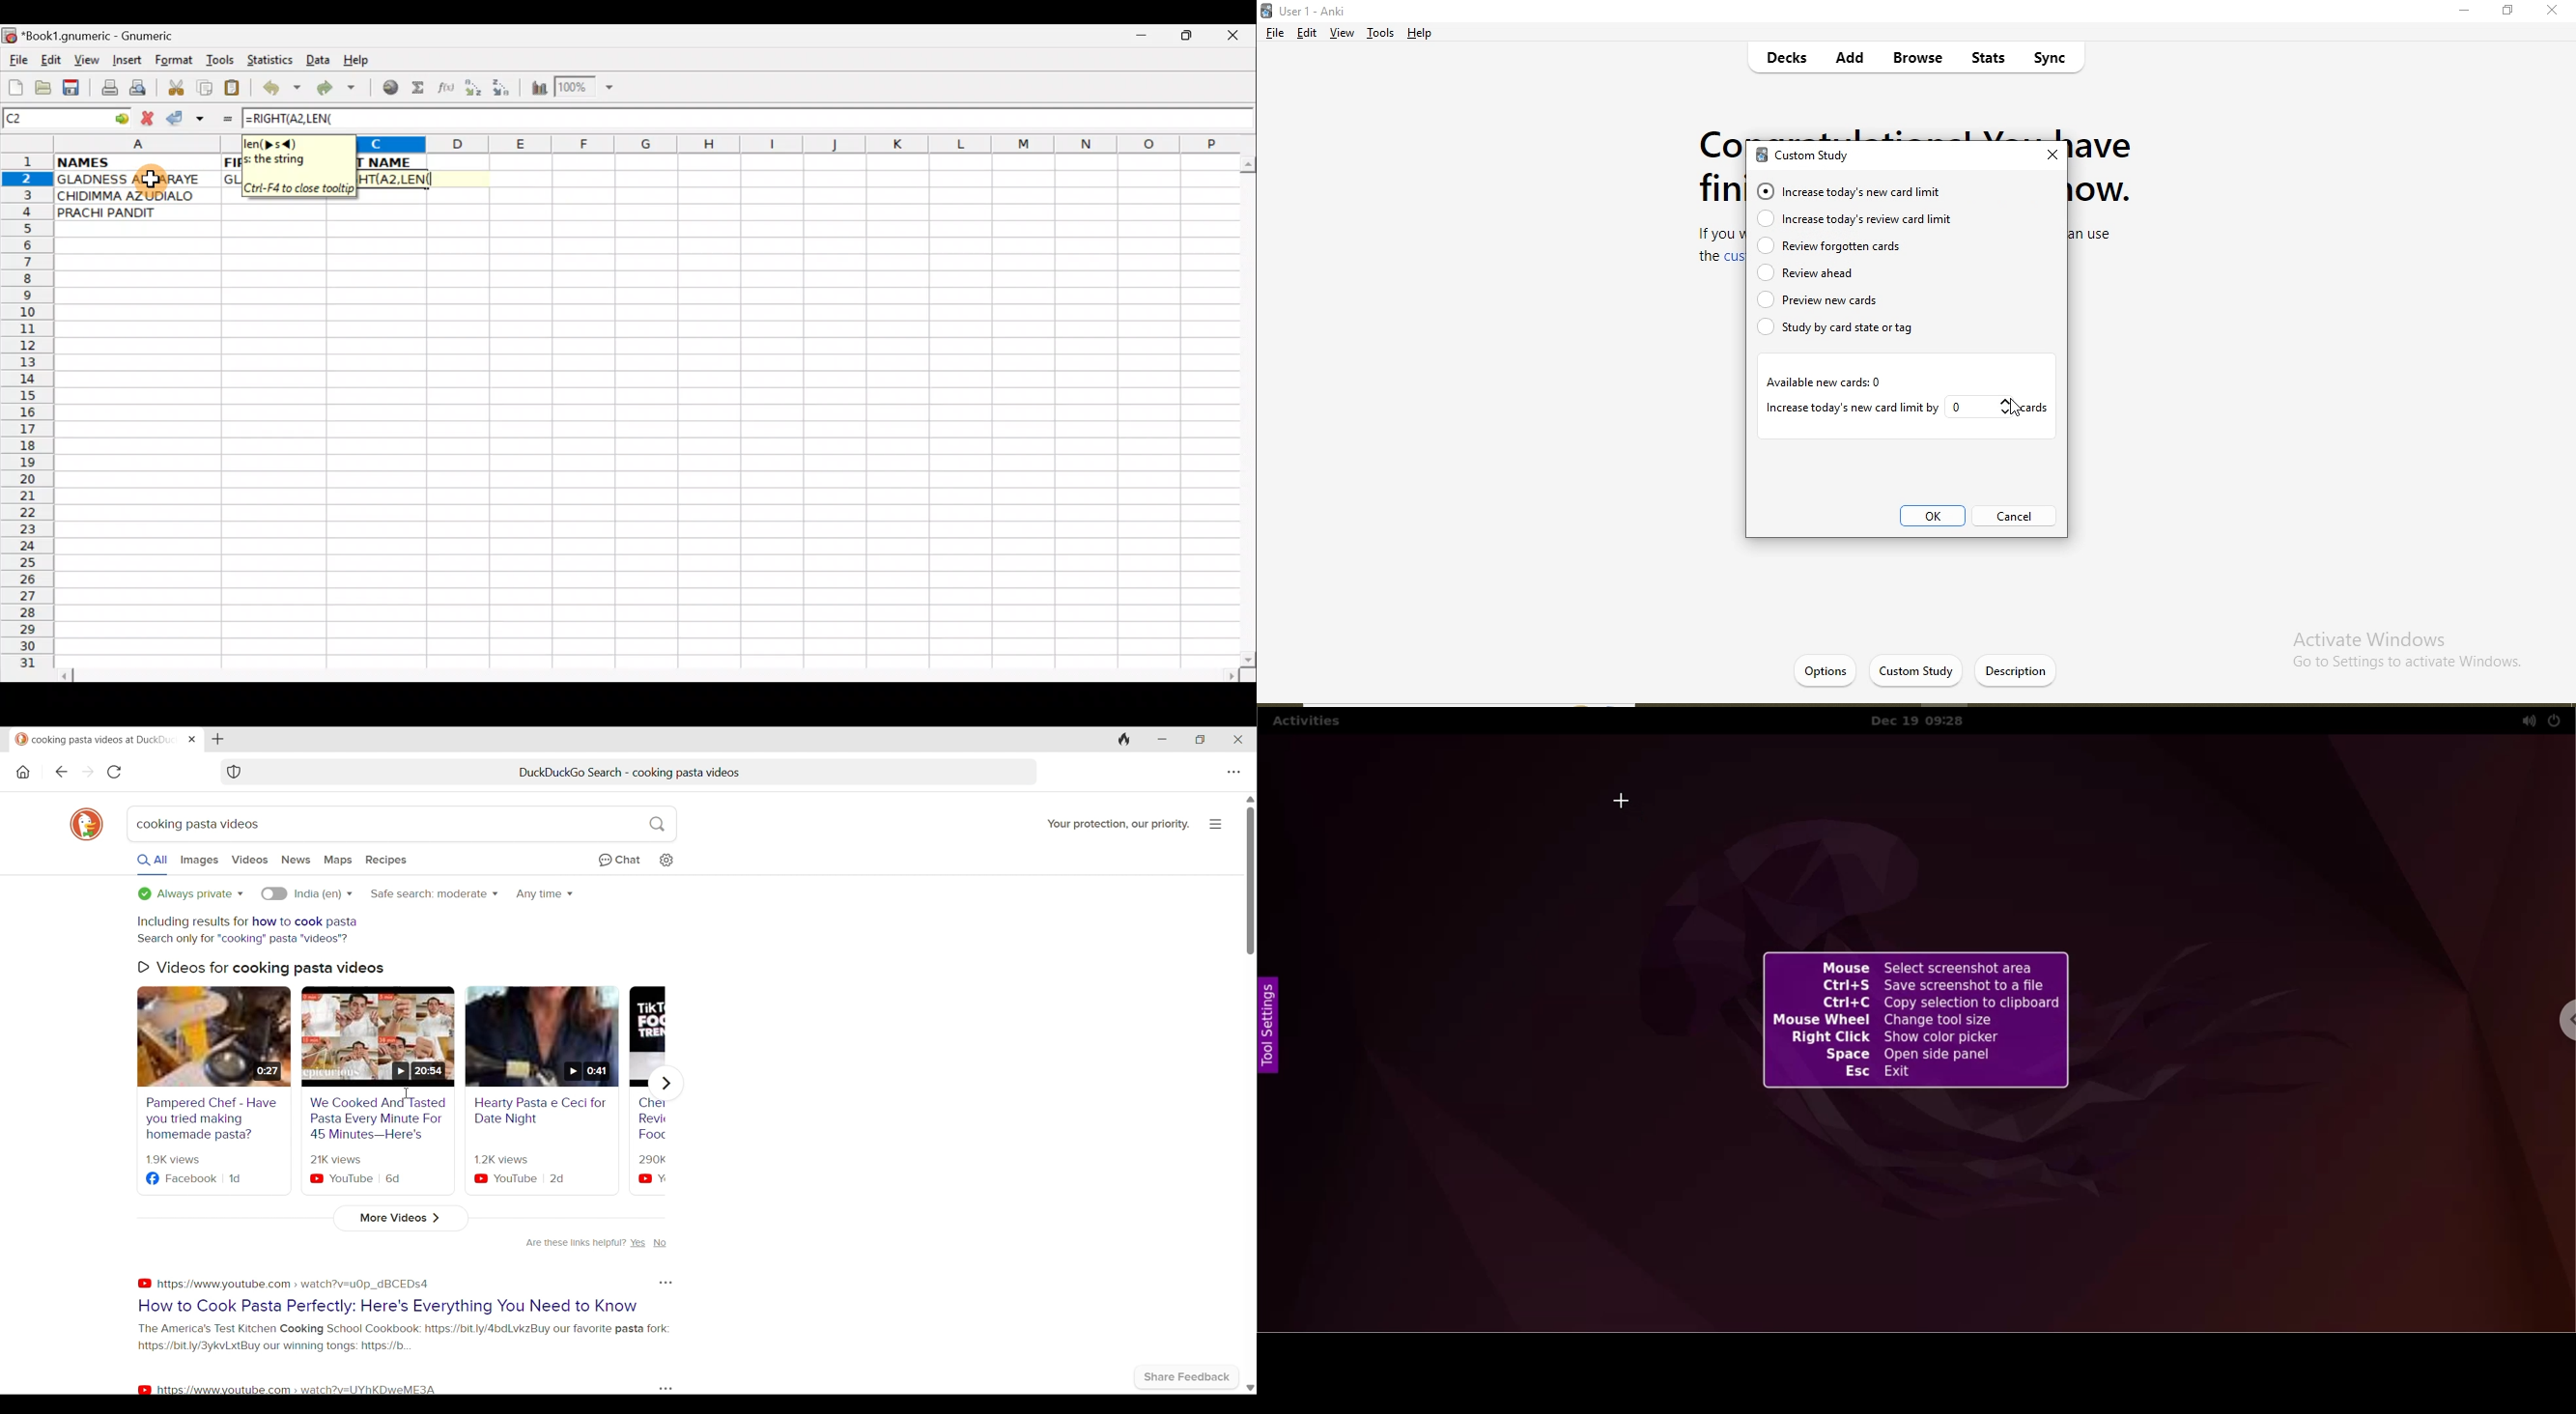 This screenshot has width=2576, height=1428. I want to click on Format, so click(177, 62).